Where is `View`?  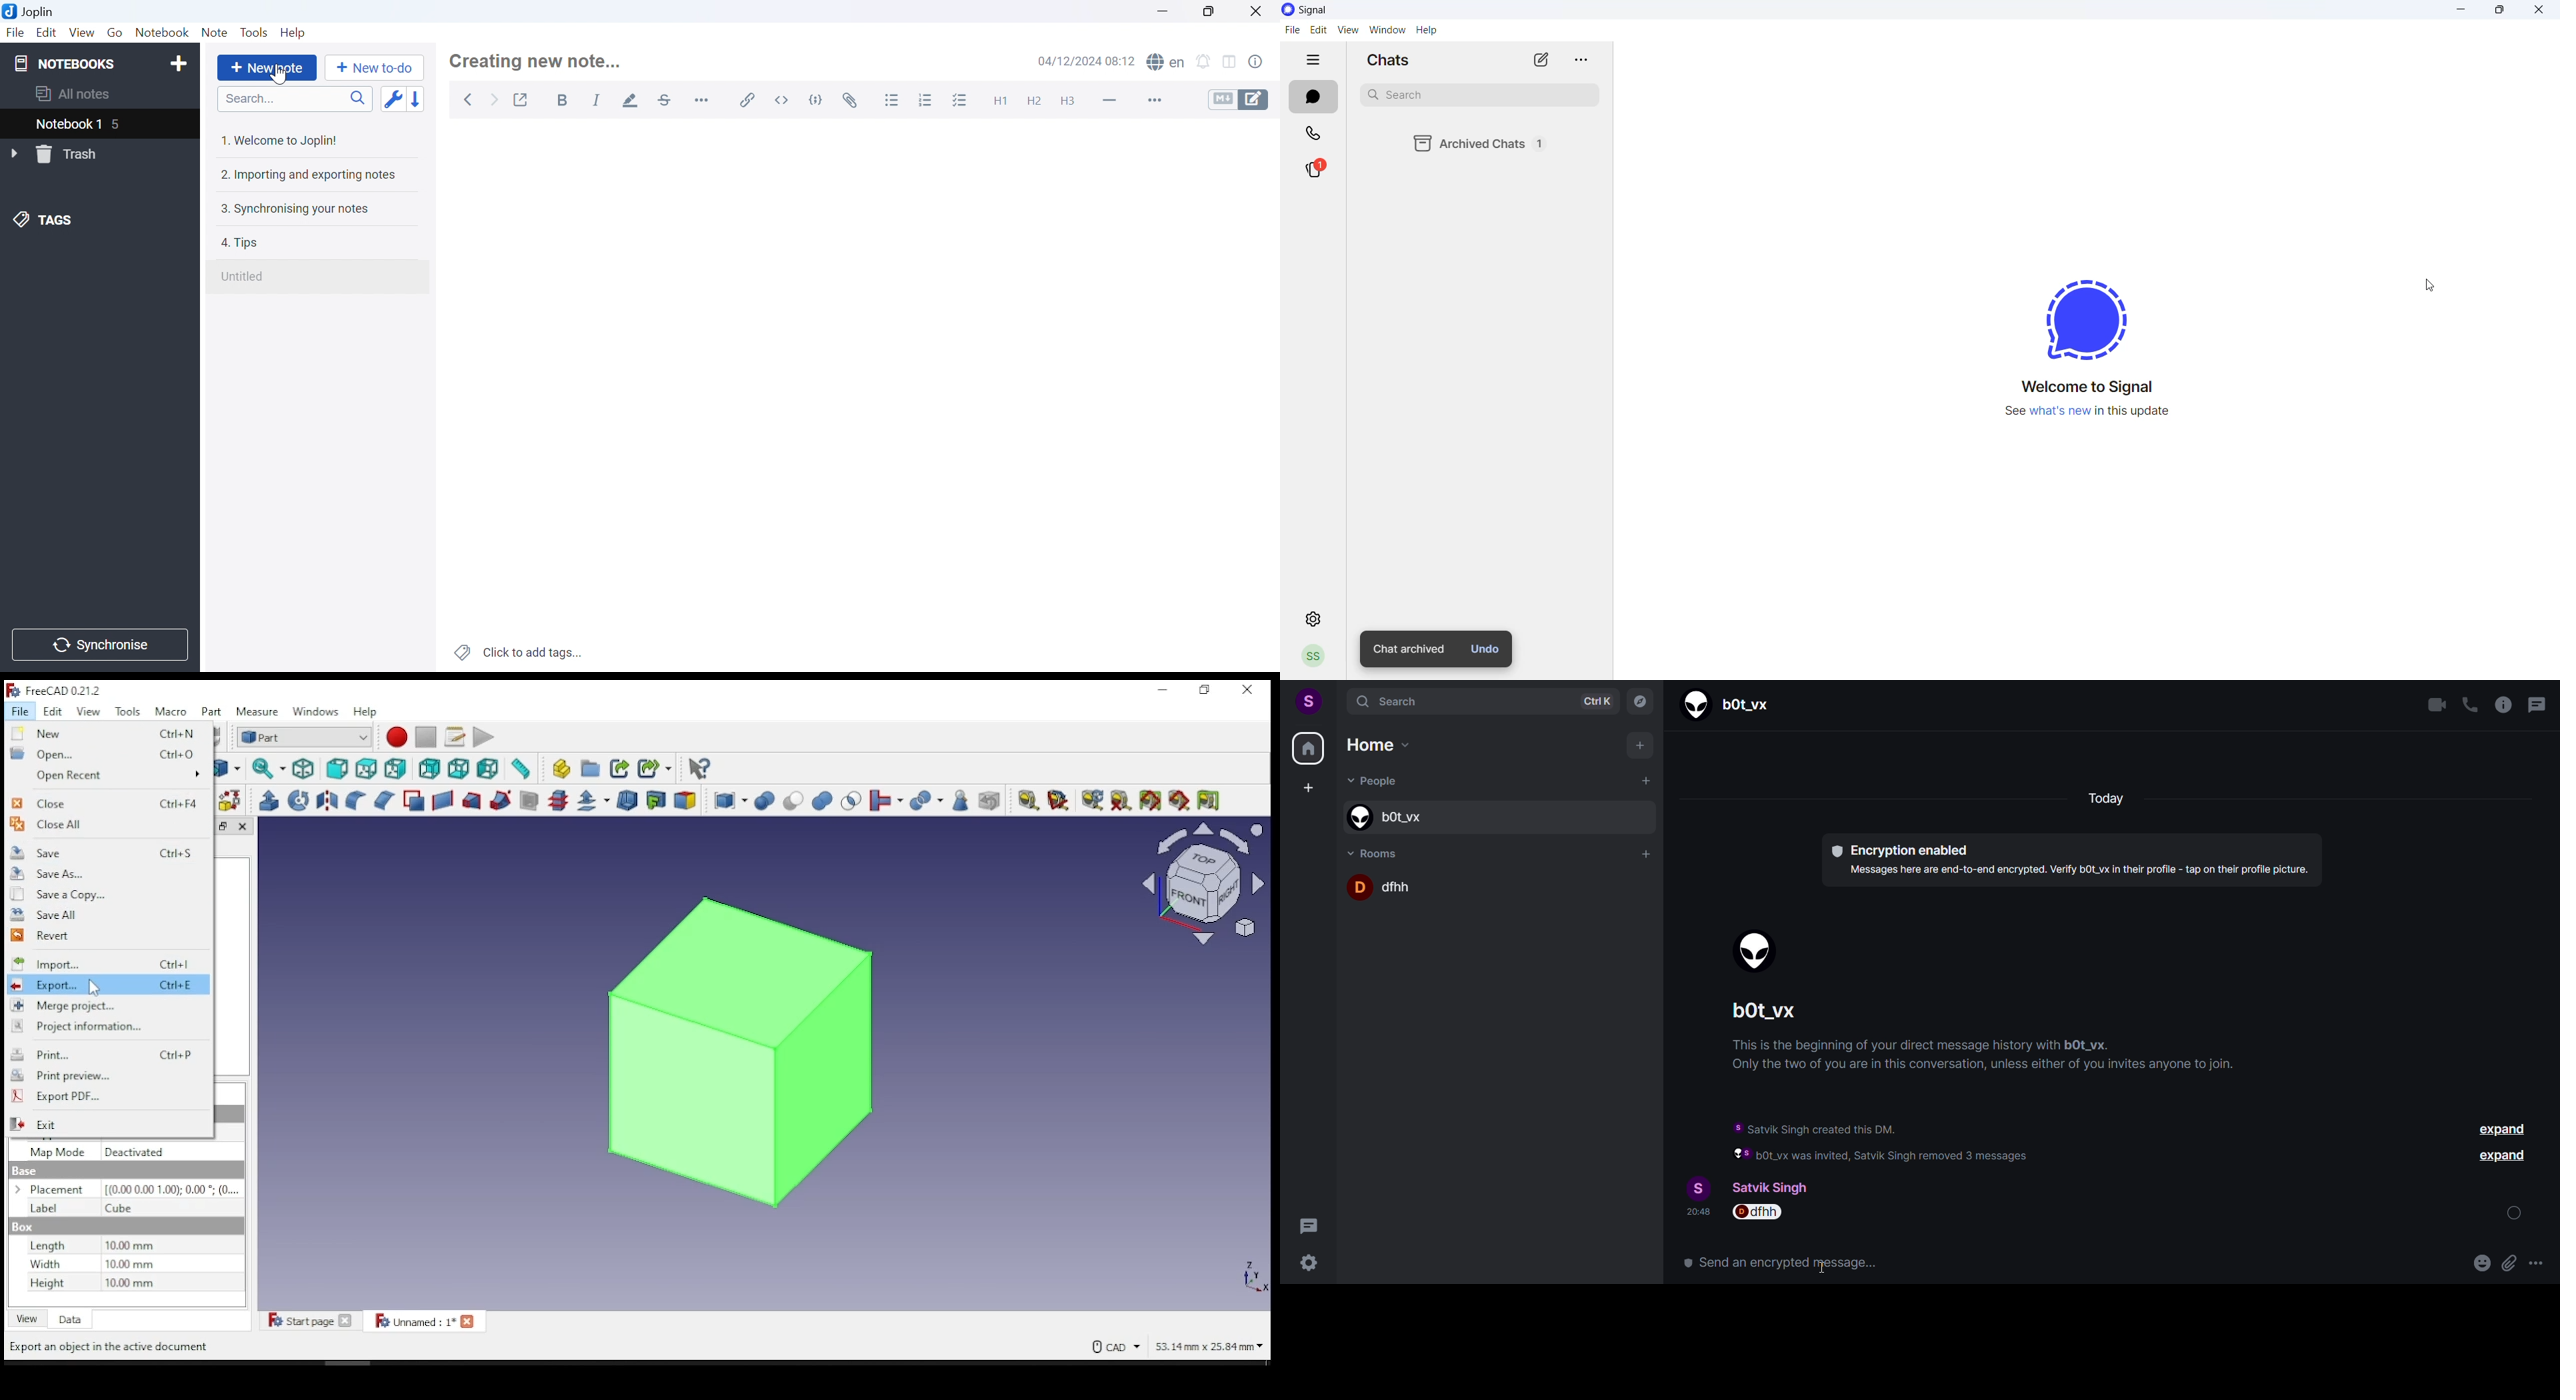 View is located at coordinates (81, 33).